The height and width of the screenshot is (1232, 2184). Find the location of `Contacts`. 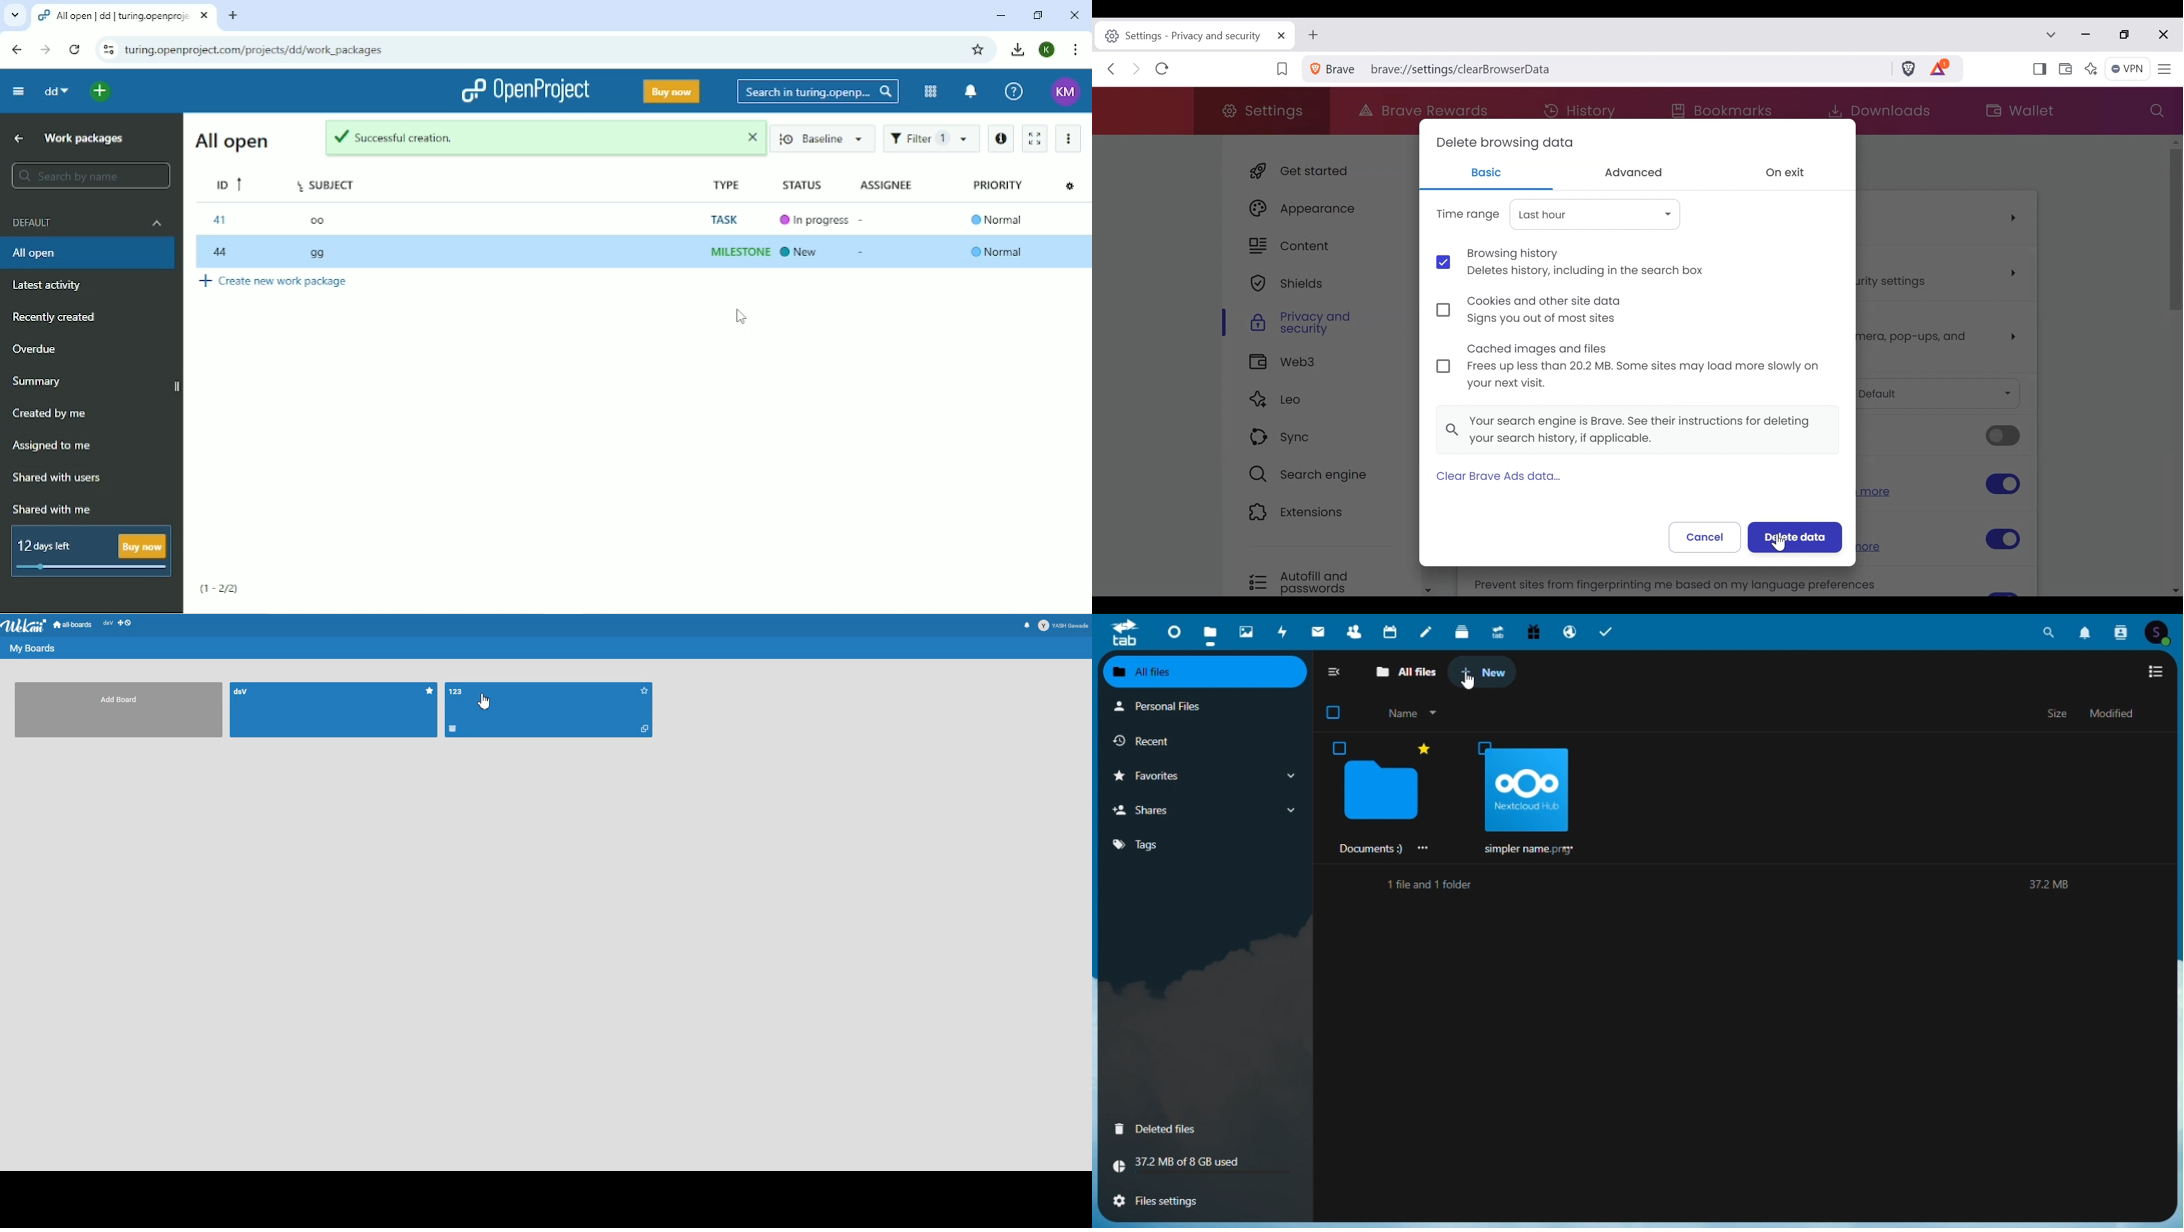

Contacts is located at coordinates (2122, 630).